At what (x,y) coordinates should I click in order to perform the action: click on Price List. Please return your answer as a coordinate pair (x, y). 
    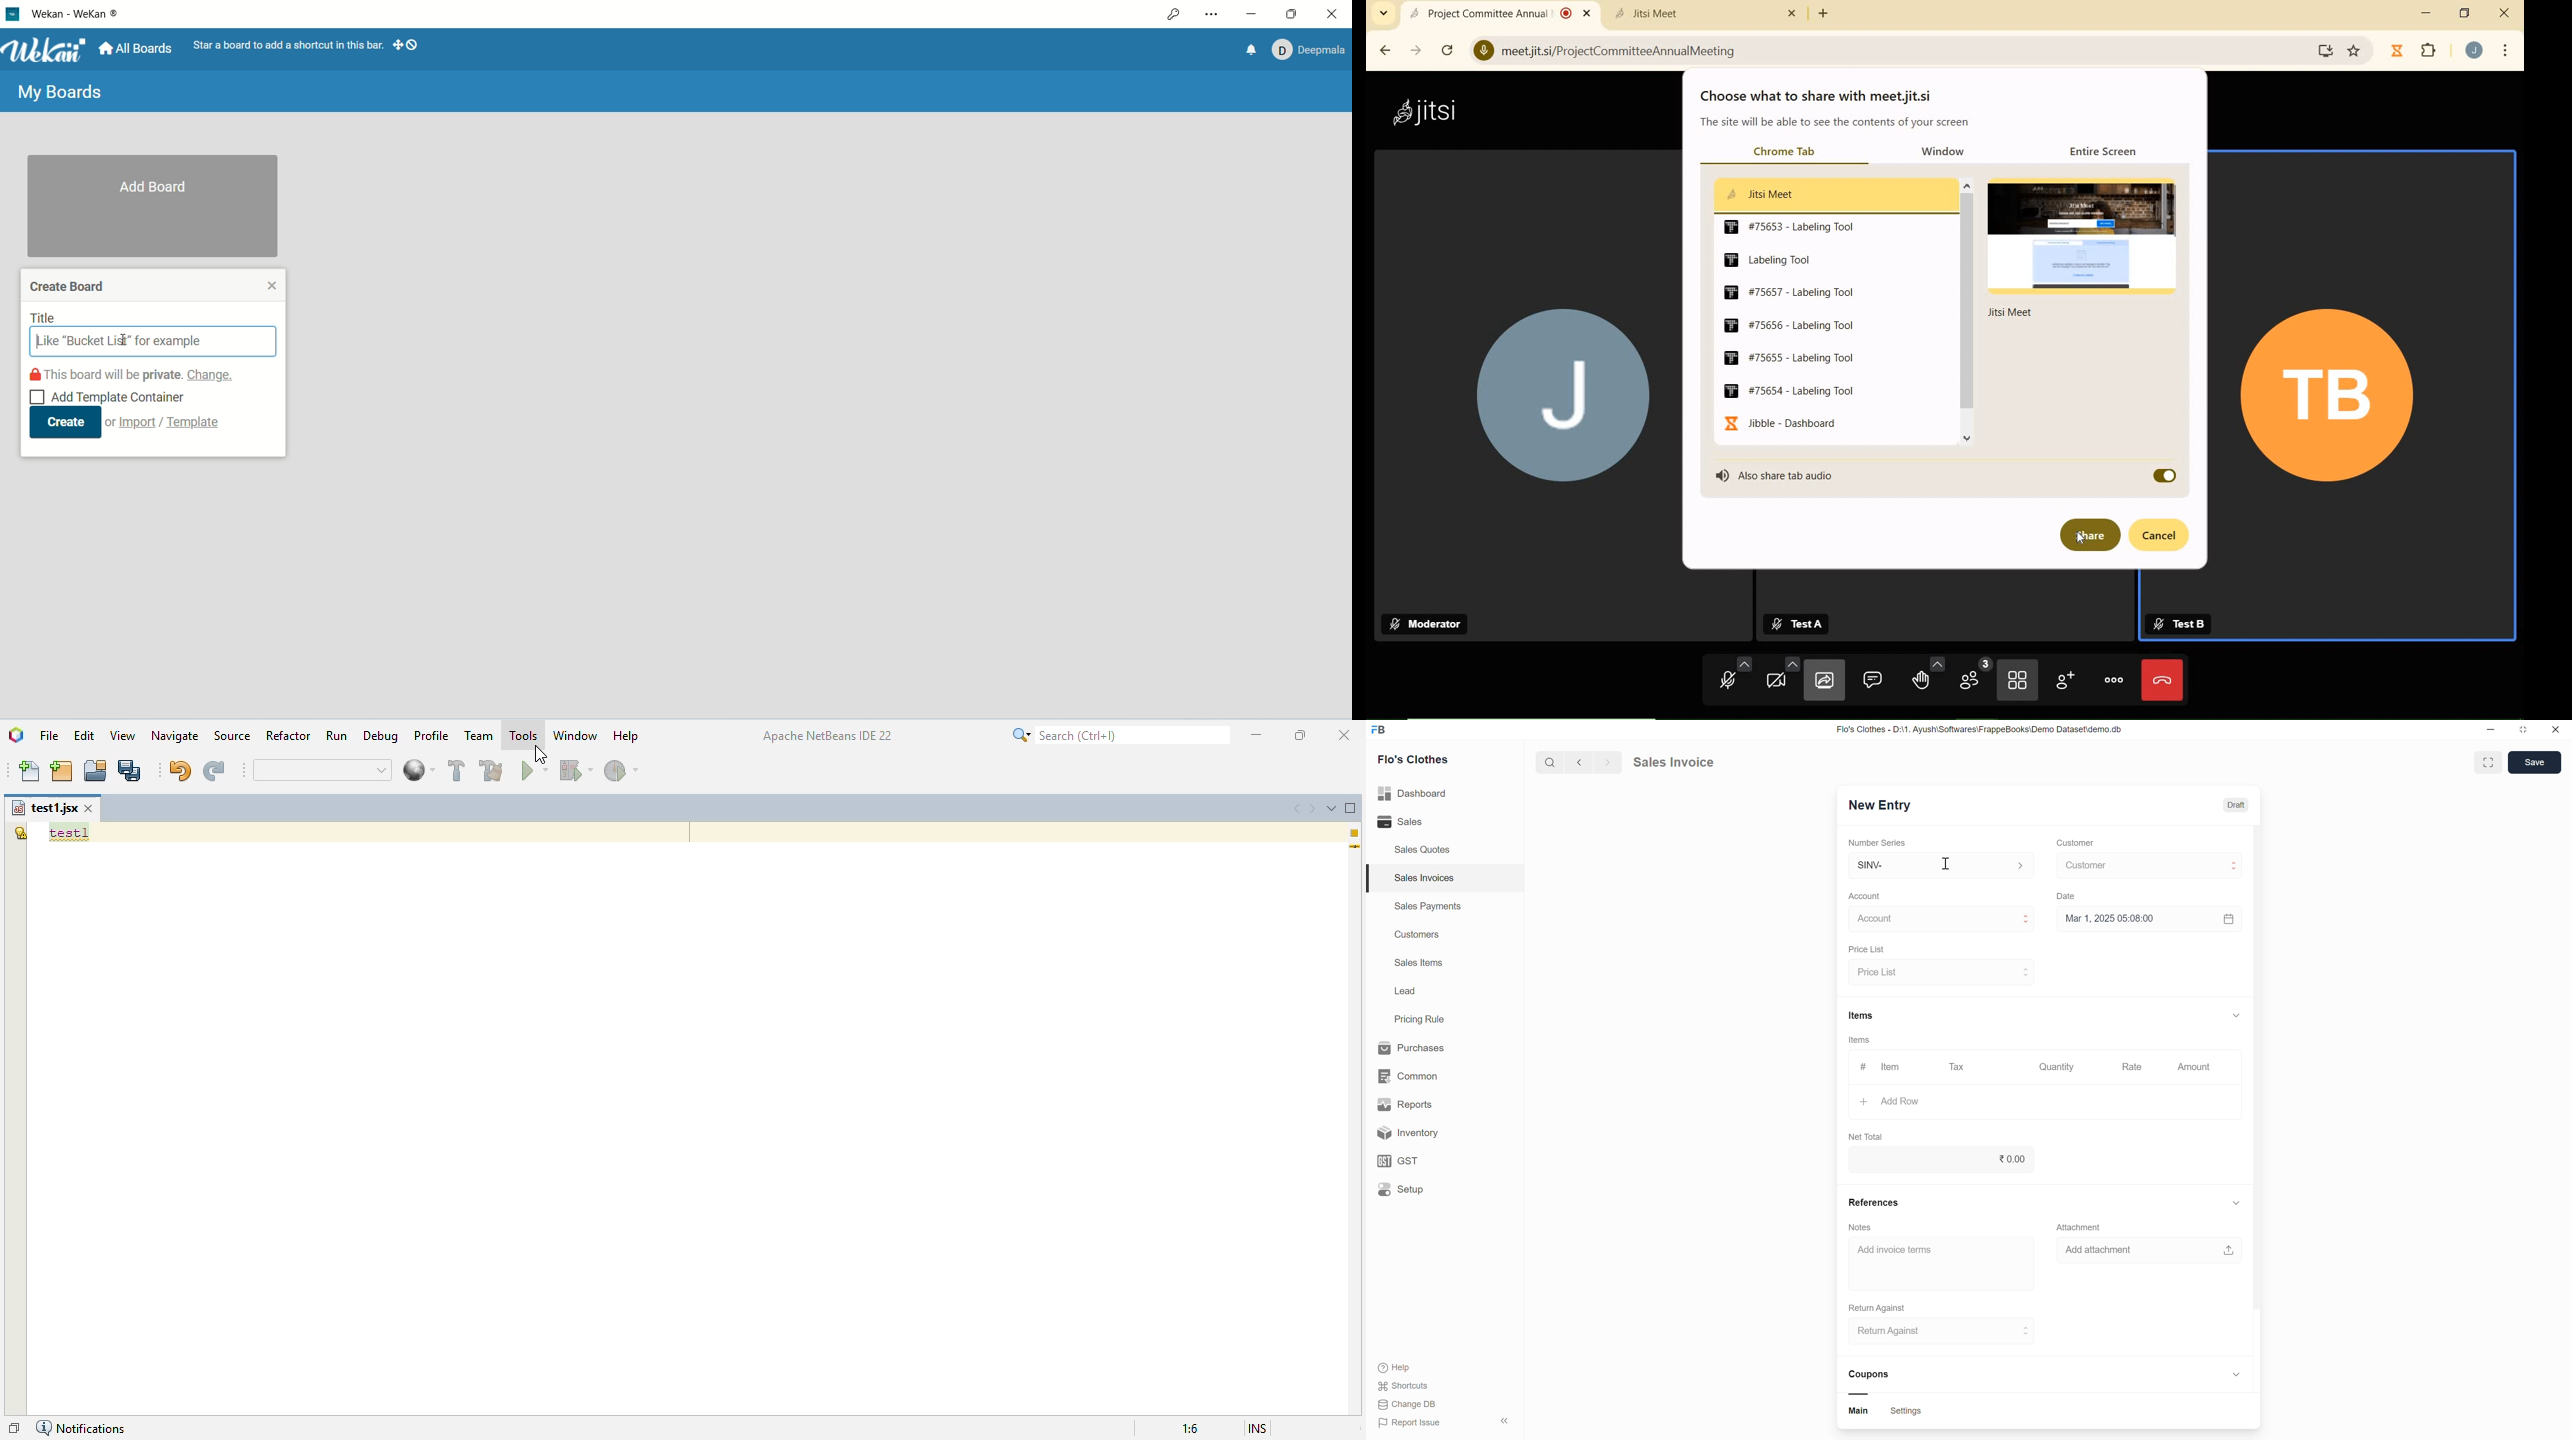
    Looking at the image, I should click on (1865, 949).